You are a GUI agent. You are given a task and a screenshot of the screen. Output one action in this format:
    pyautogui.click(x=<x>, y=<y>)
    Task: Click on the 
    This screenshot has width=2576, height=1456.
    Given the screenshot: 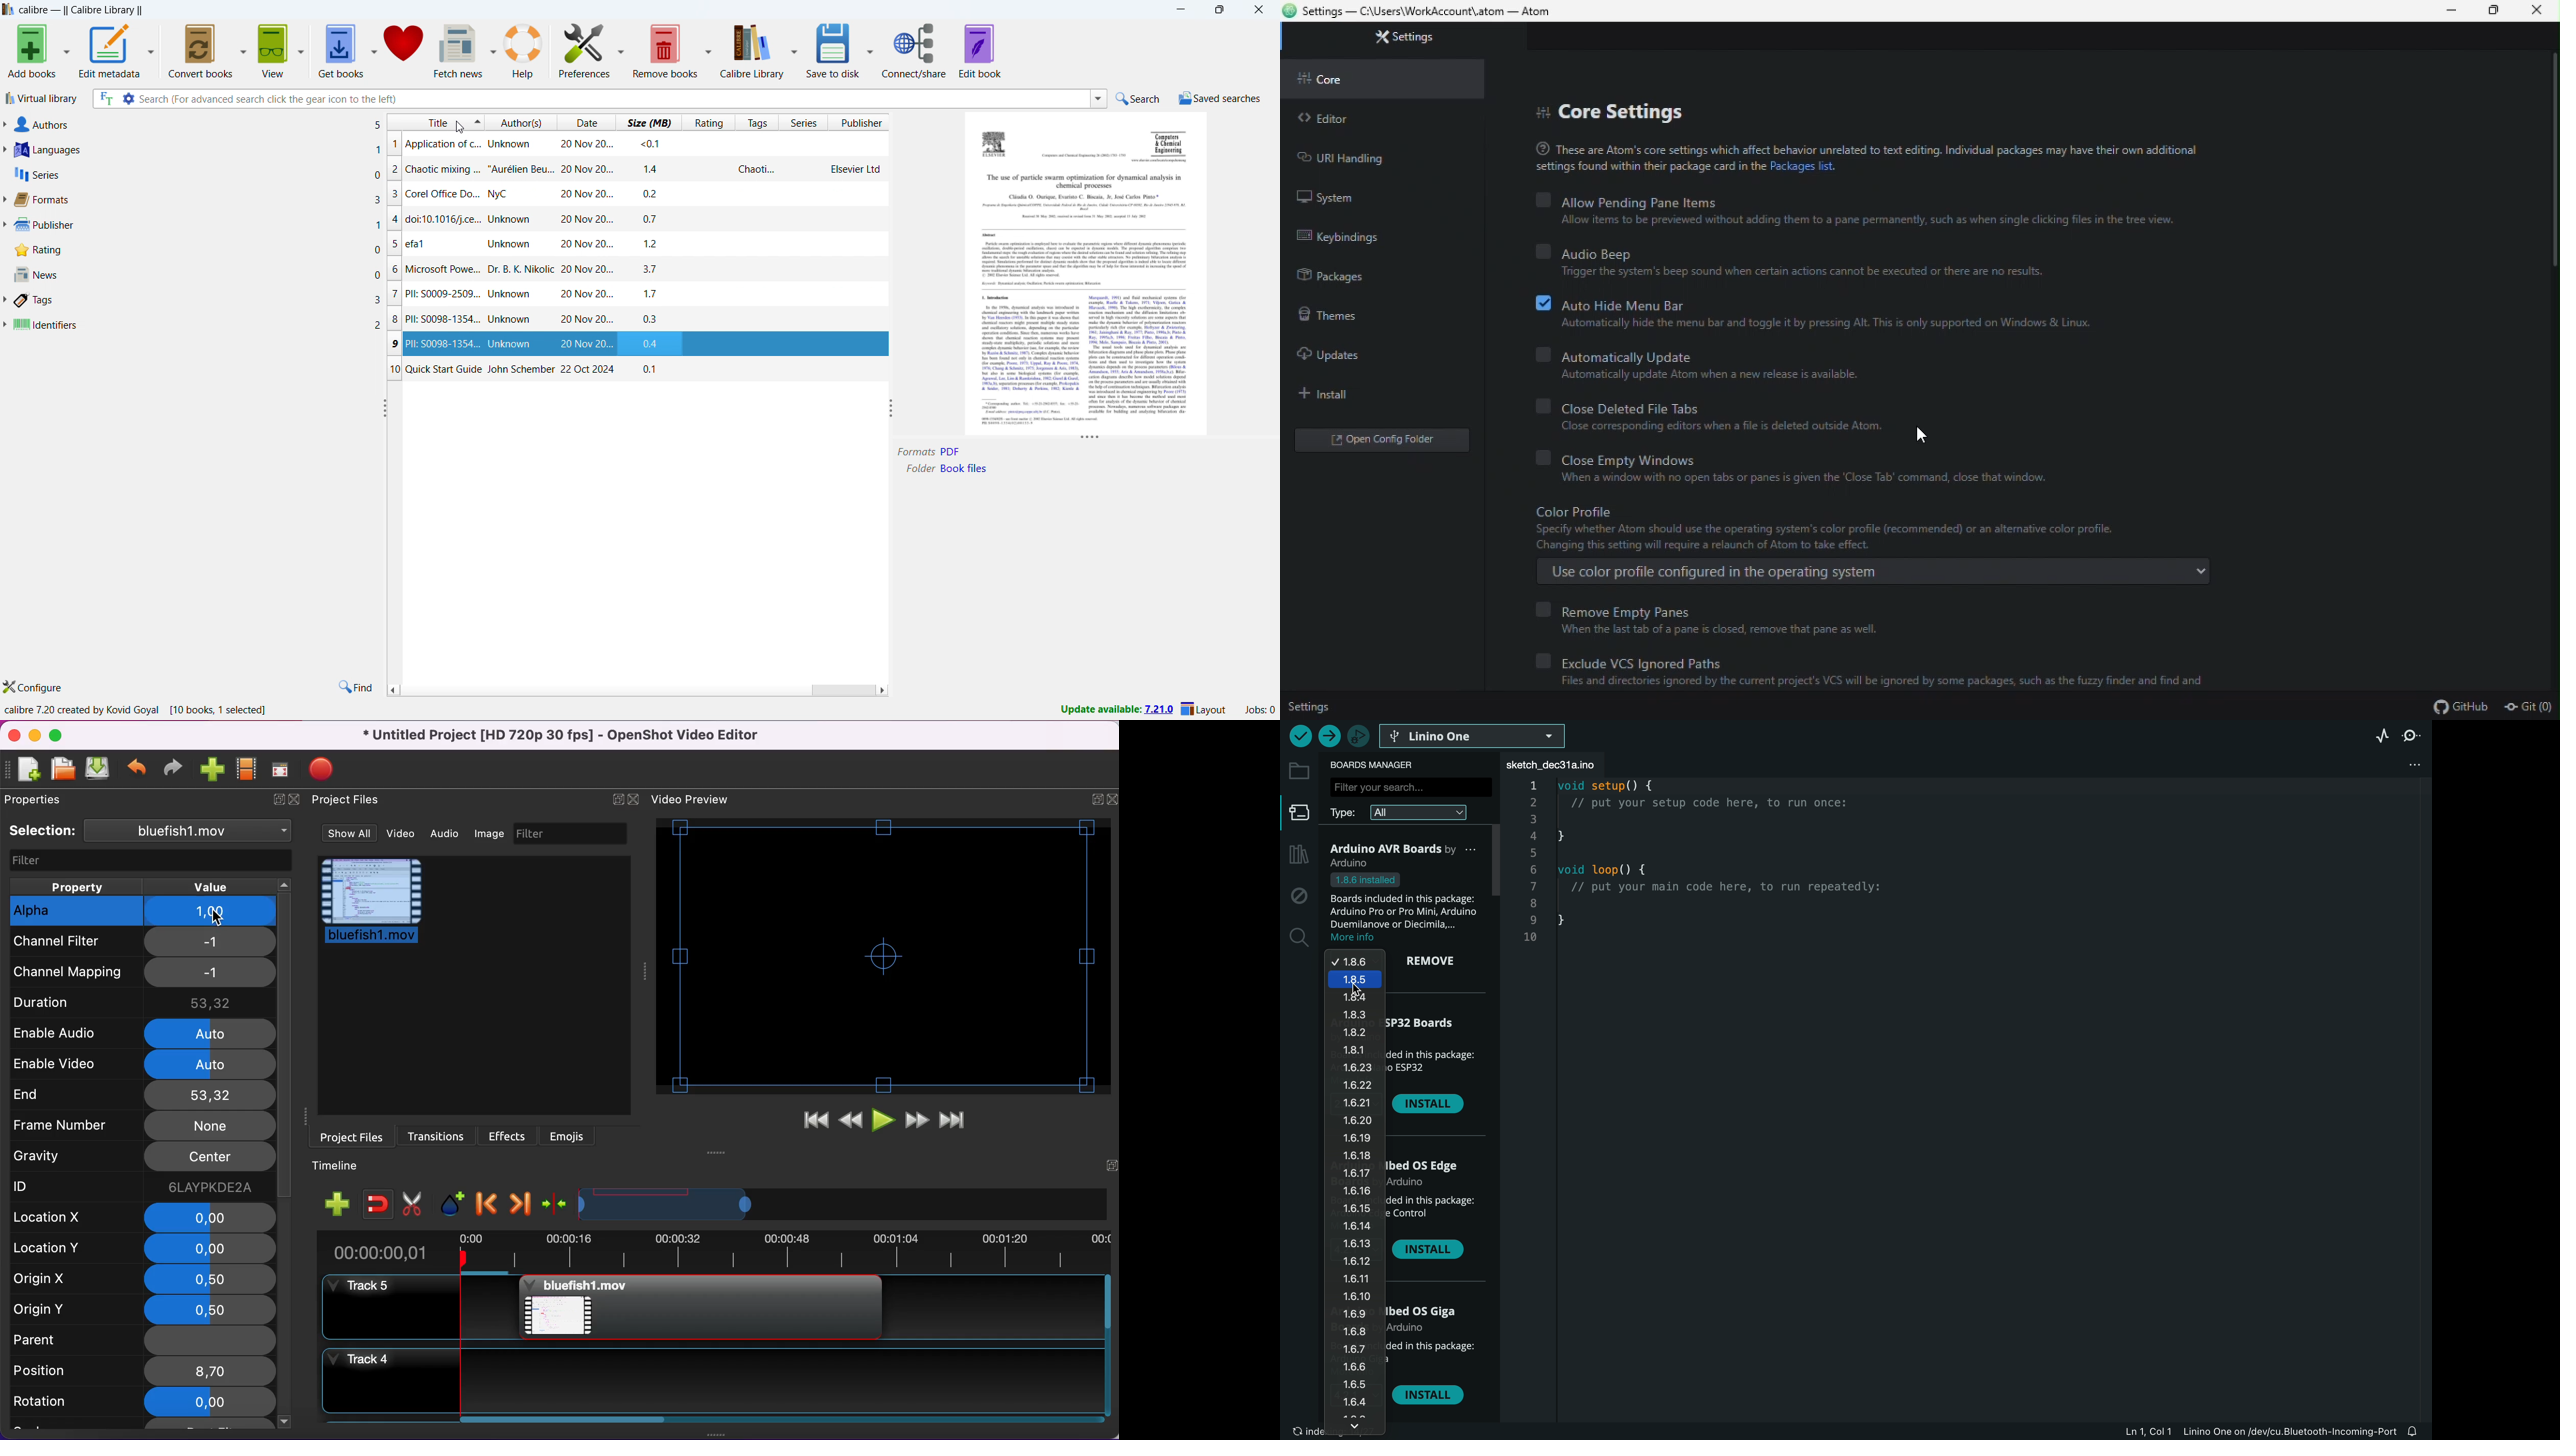 What is the action you would take?
    pyautogui.click(x=1083, y=212)
    